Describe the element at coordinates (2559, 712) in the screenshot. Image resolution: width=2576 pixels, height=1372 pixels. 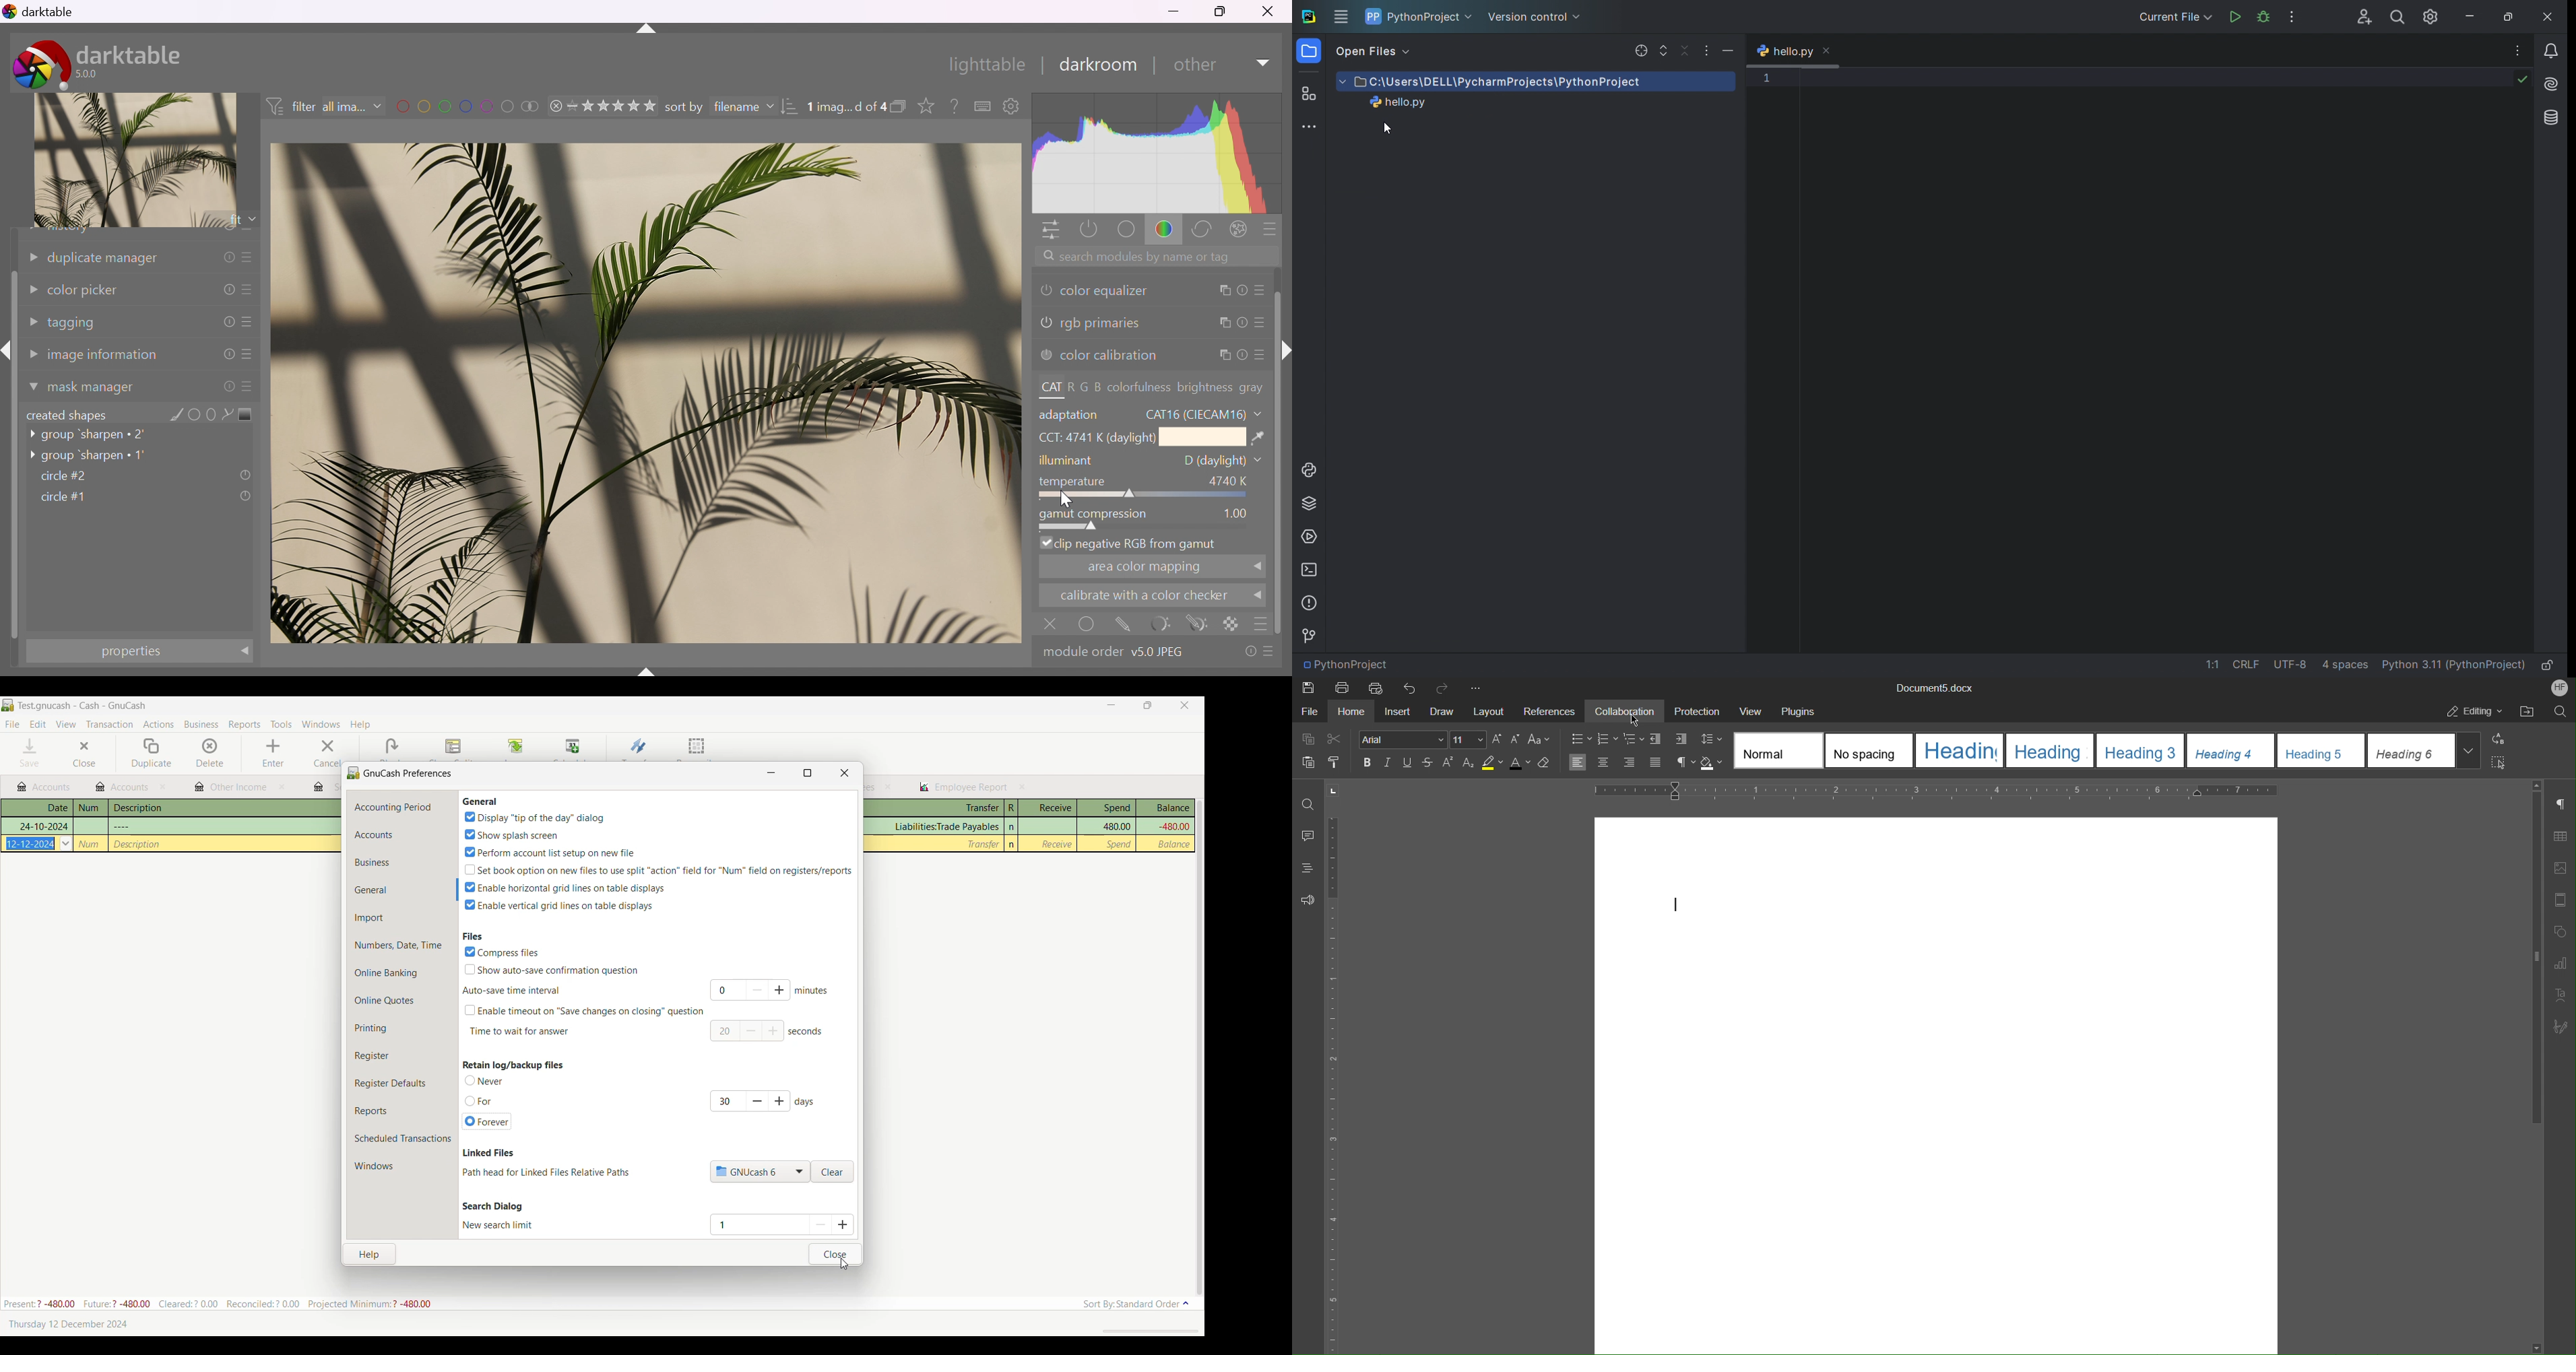
I see `Search` at that location.